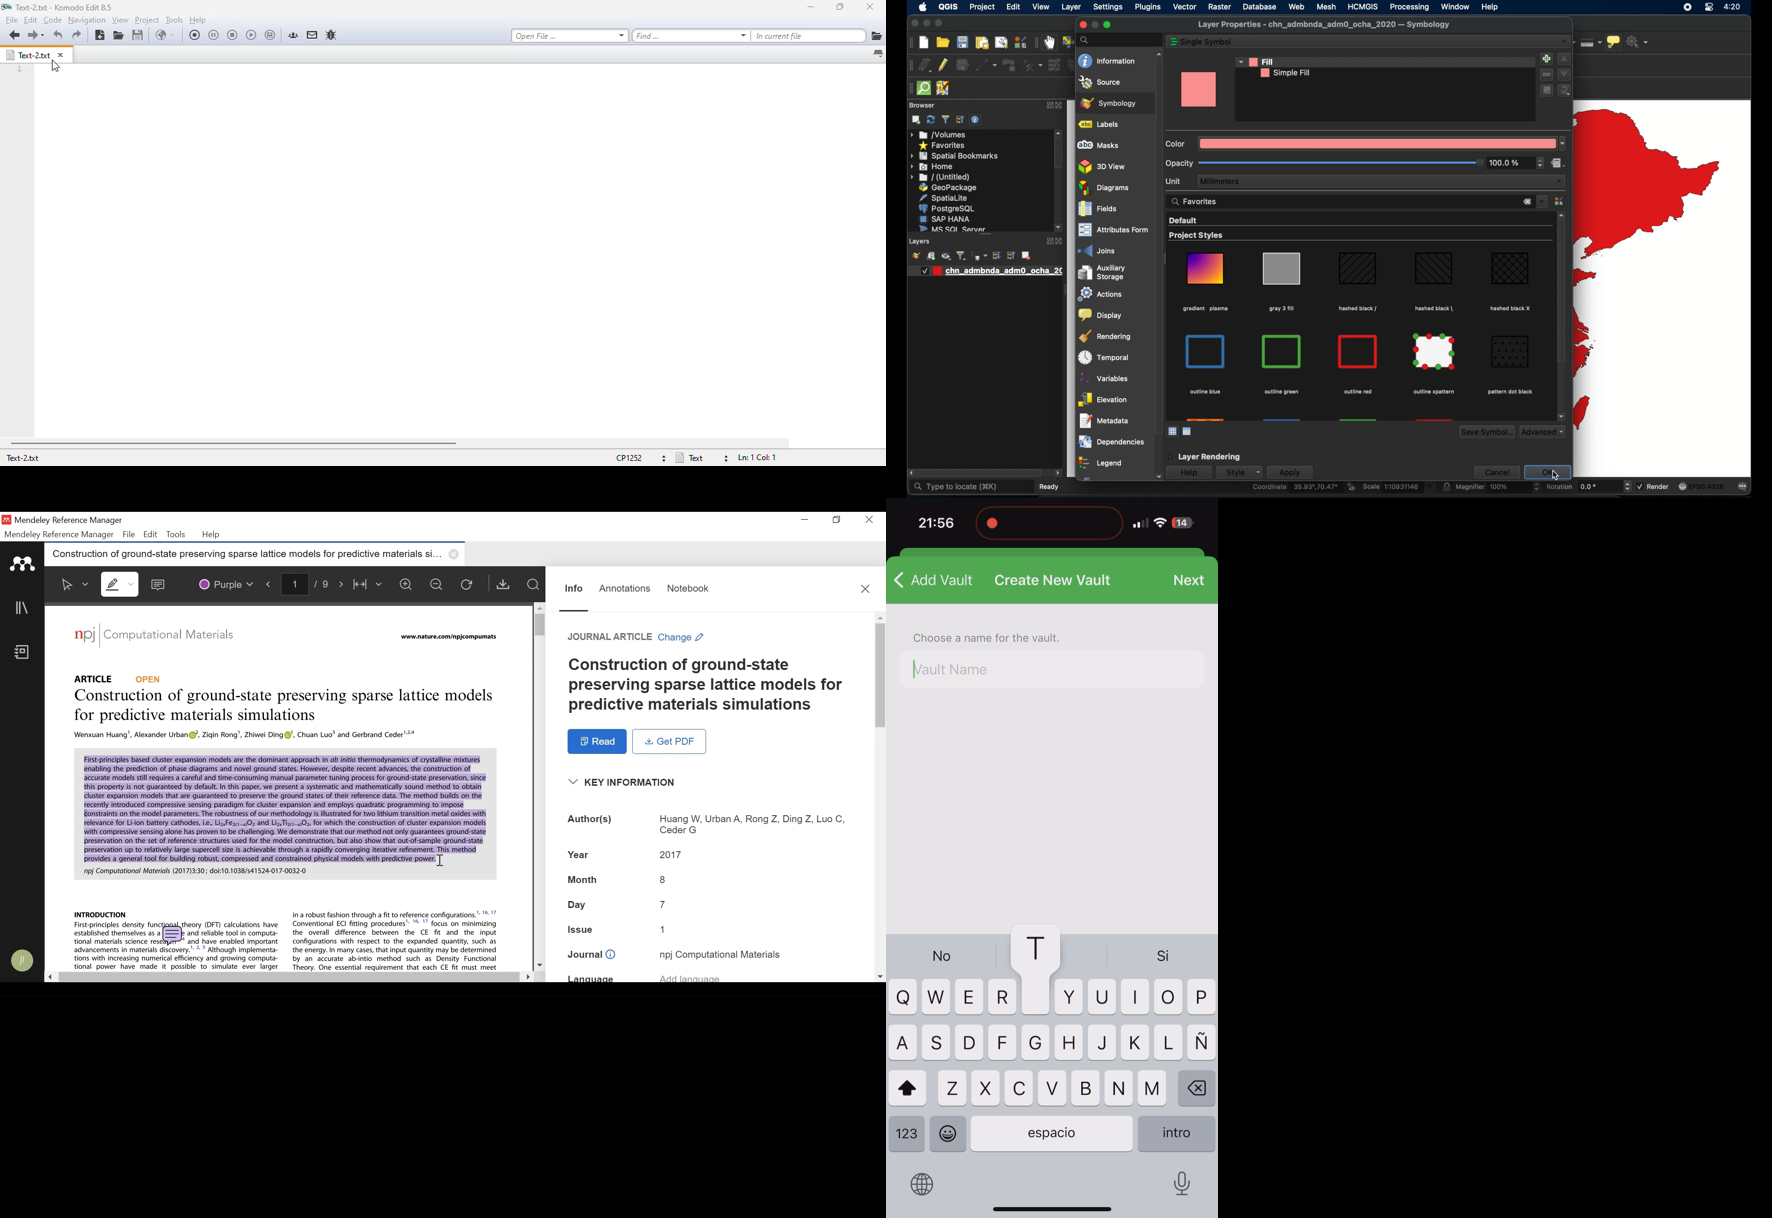  Describe the element at coordinates (909, 473) in the screenshot. I see `scroll right` at that location.